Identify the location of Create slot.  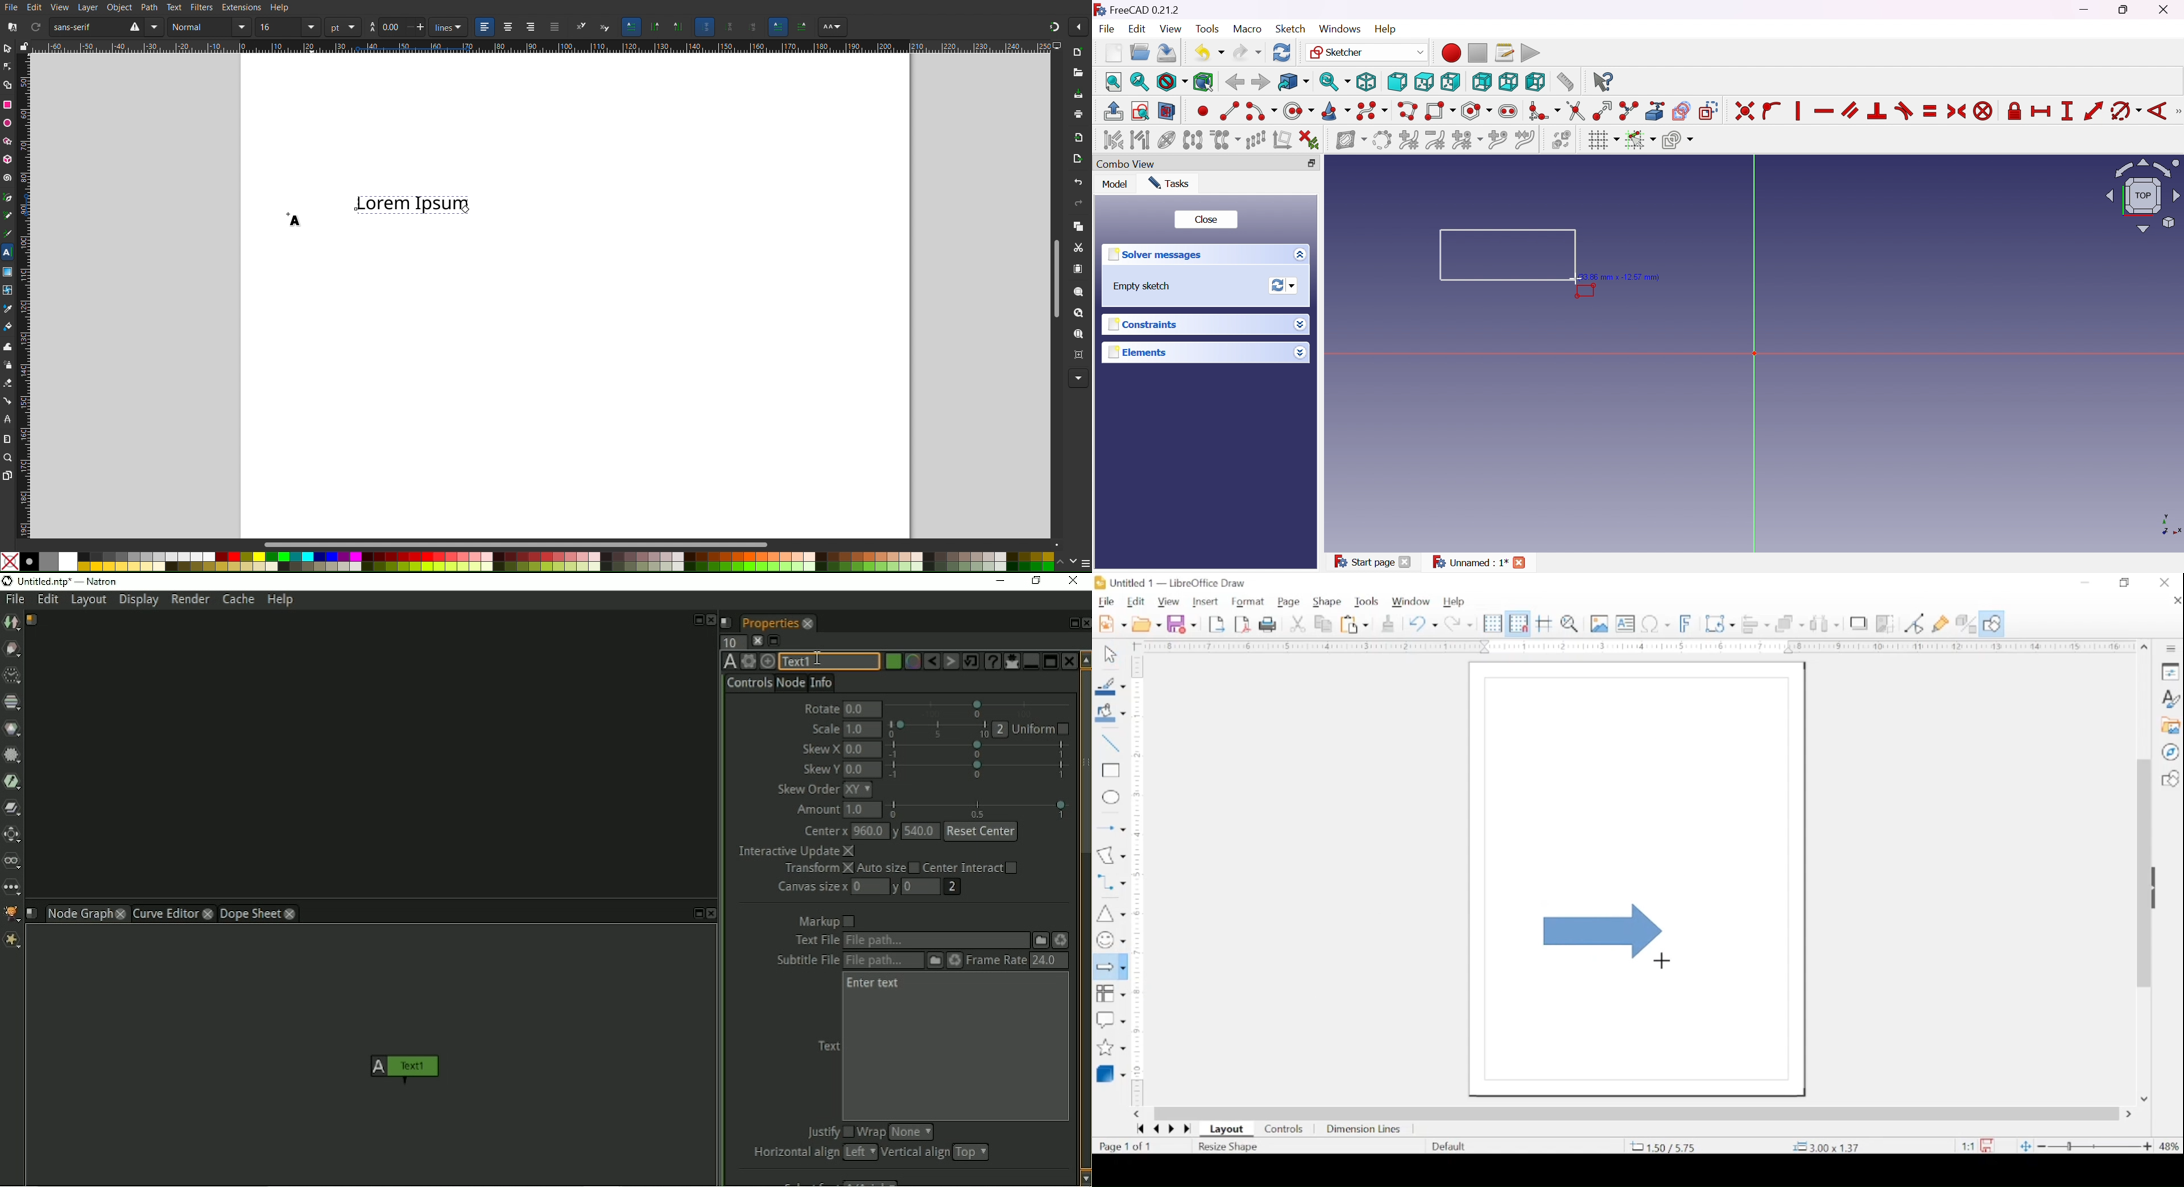
(1509, 111).